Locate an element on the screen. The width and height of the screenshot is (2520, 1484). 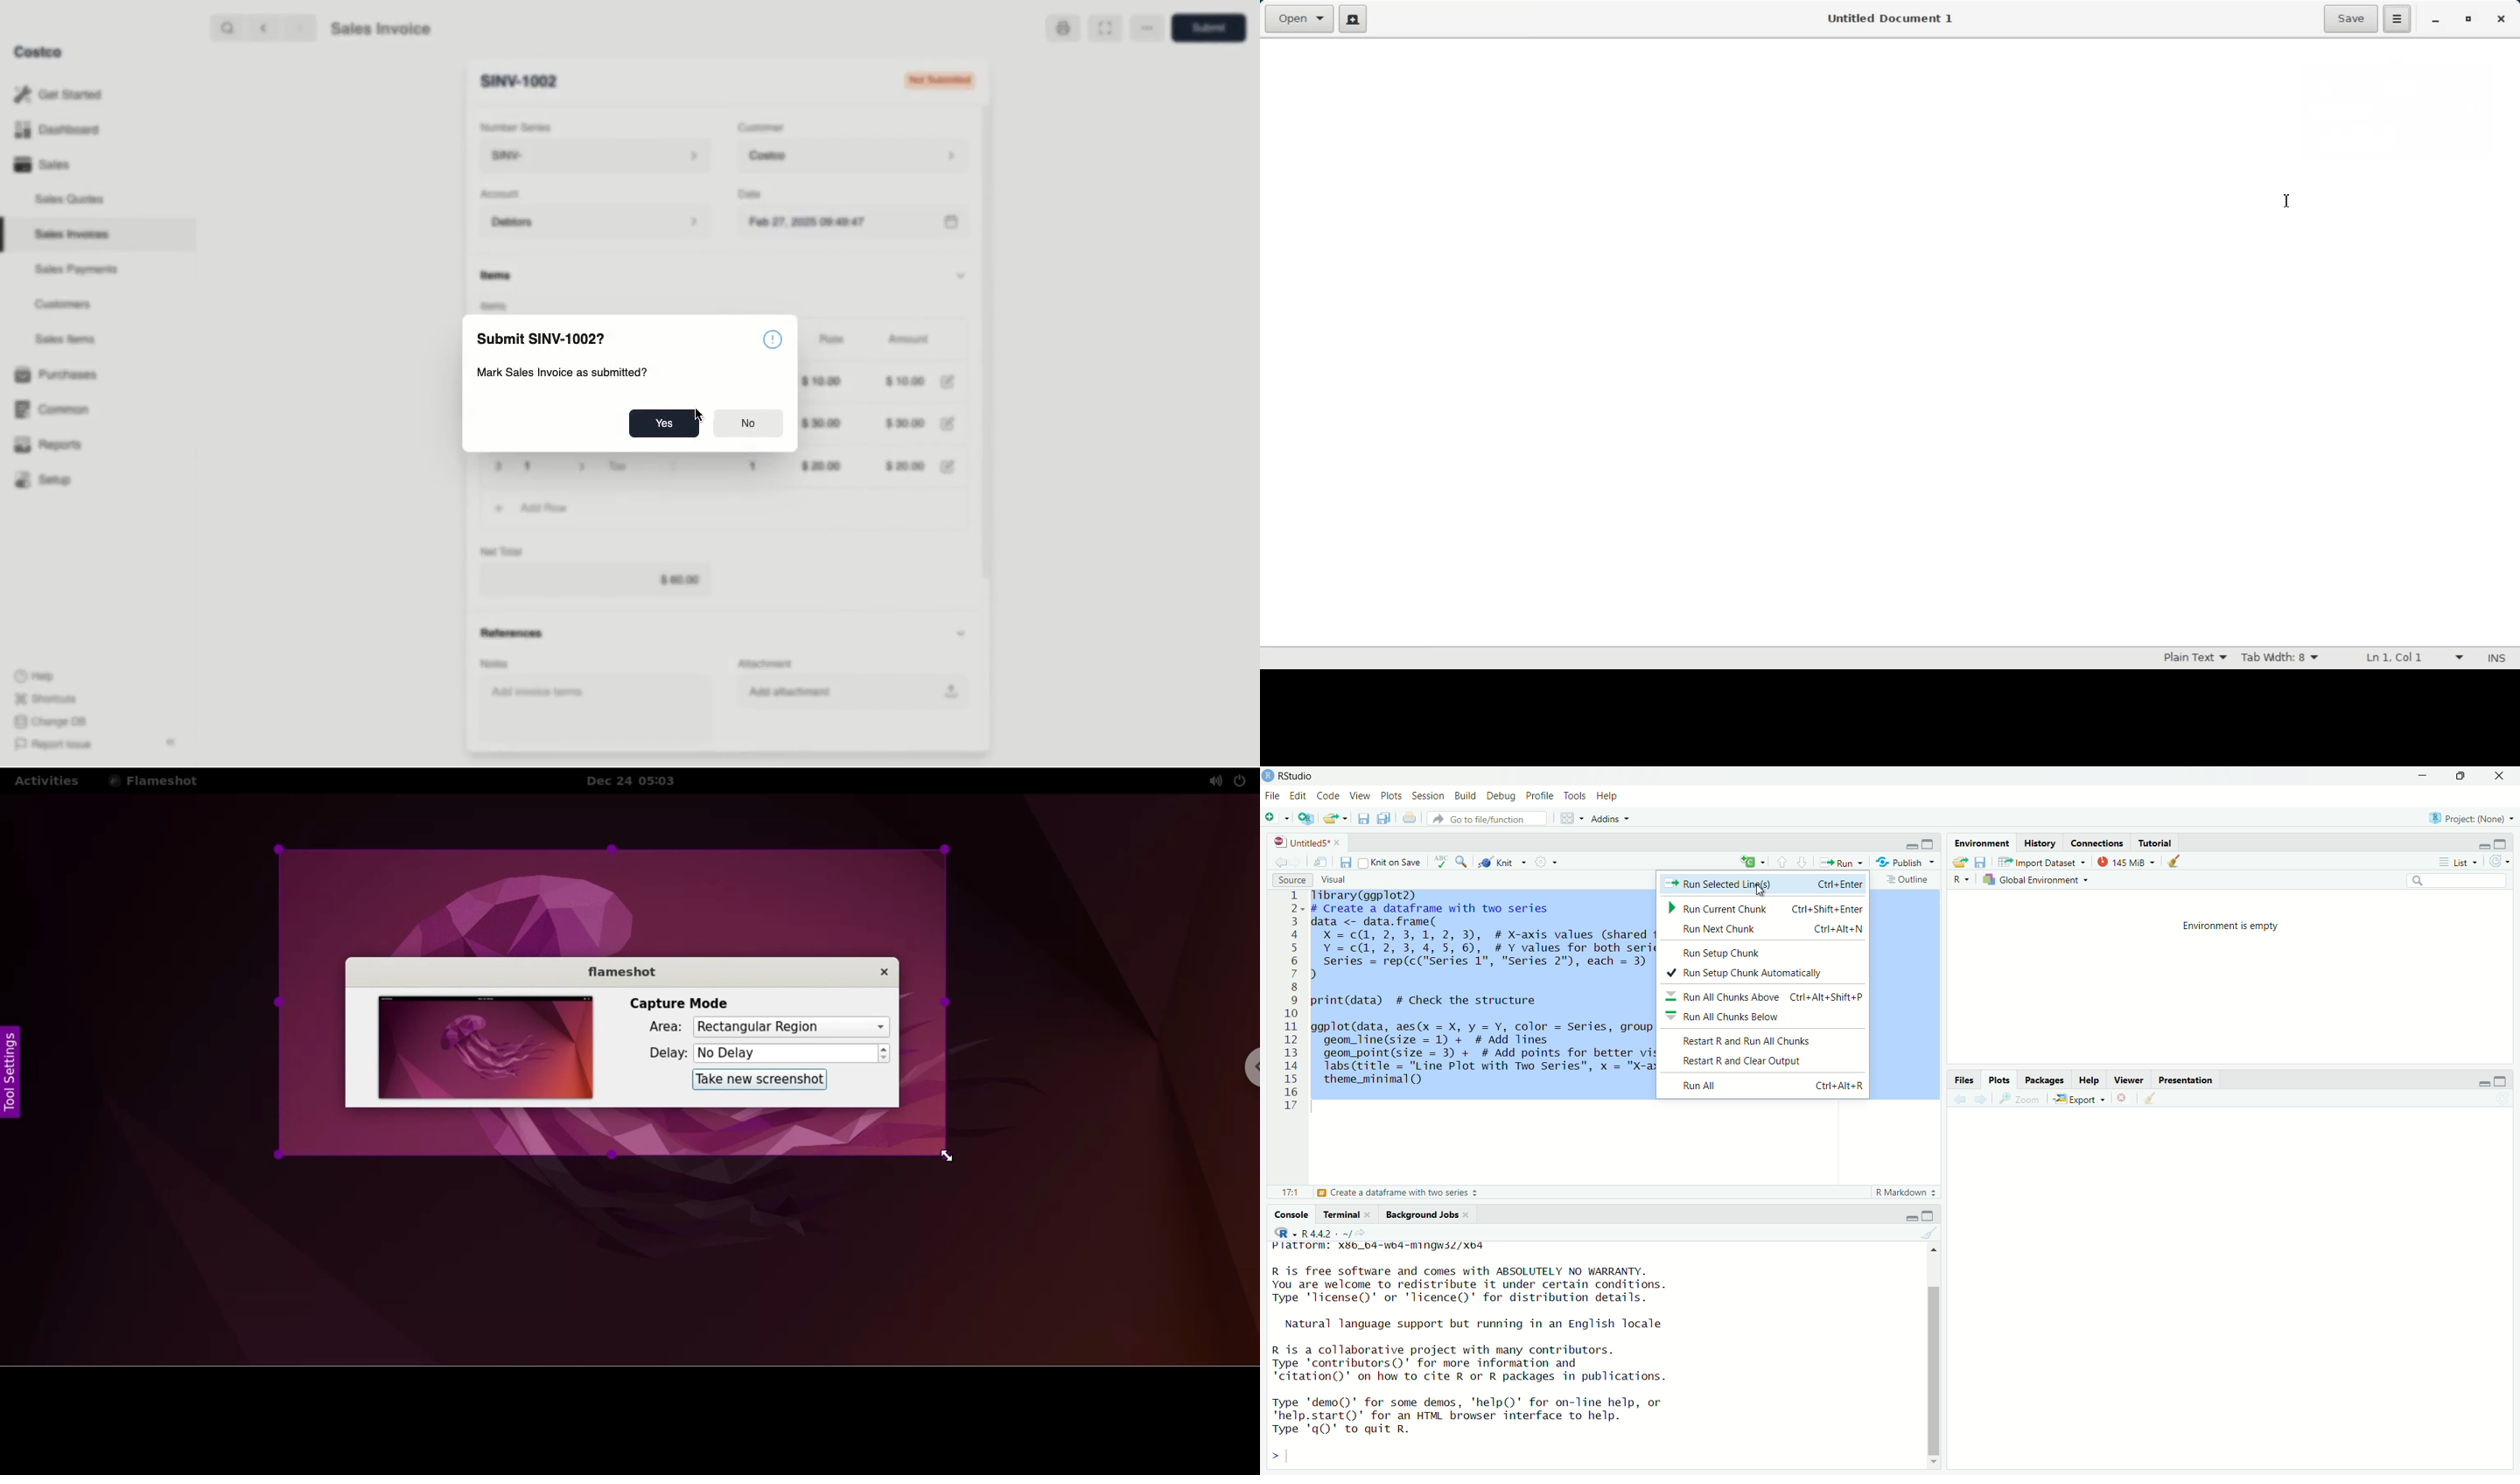
Import Dataset is located at coordinates (2044, 863).